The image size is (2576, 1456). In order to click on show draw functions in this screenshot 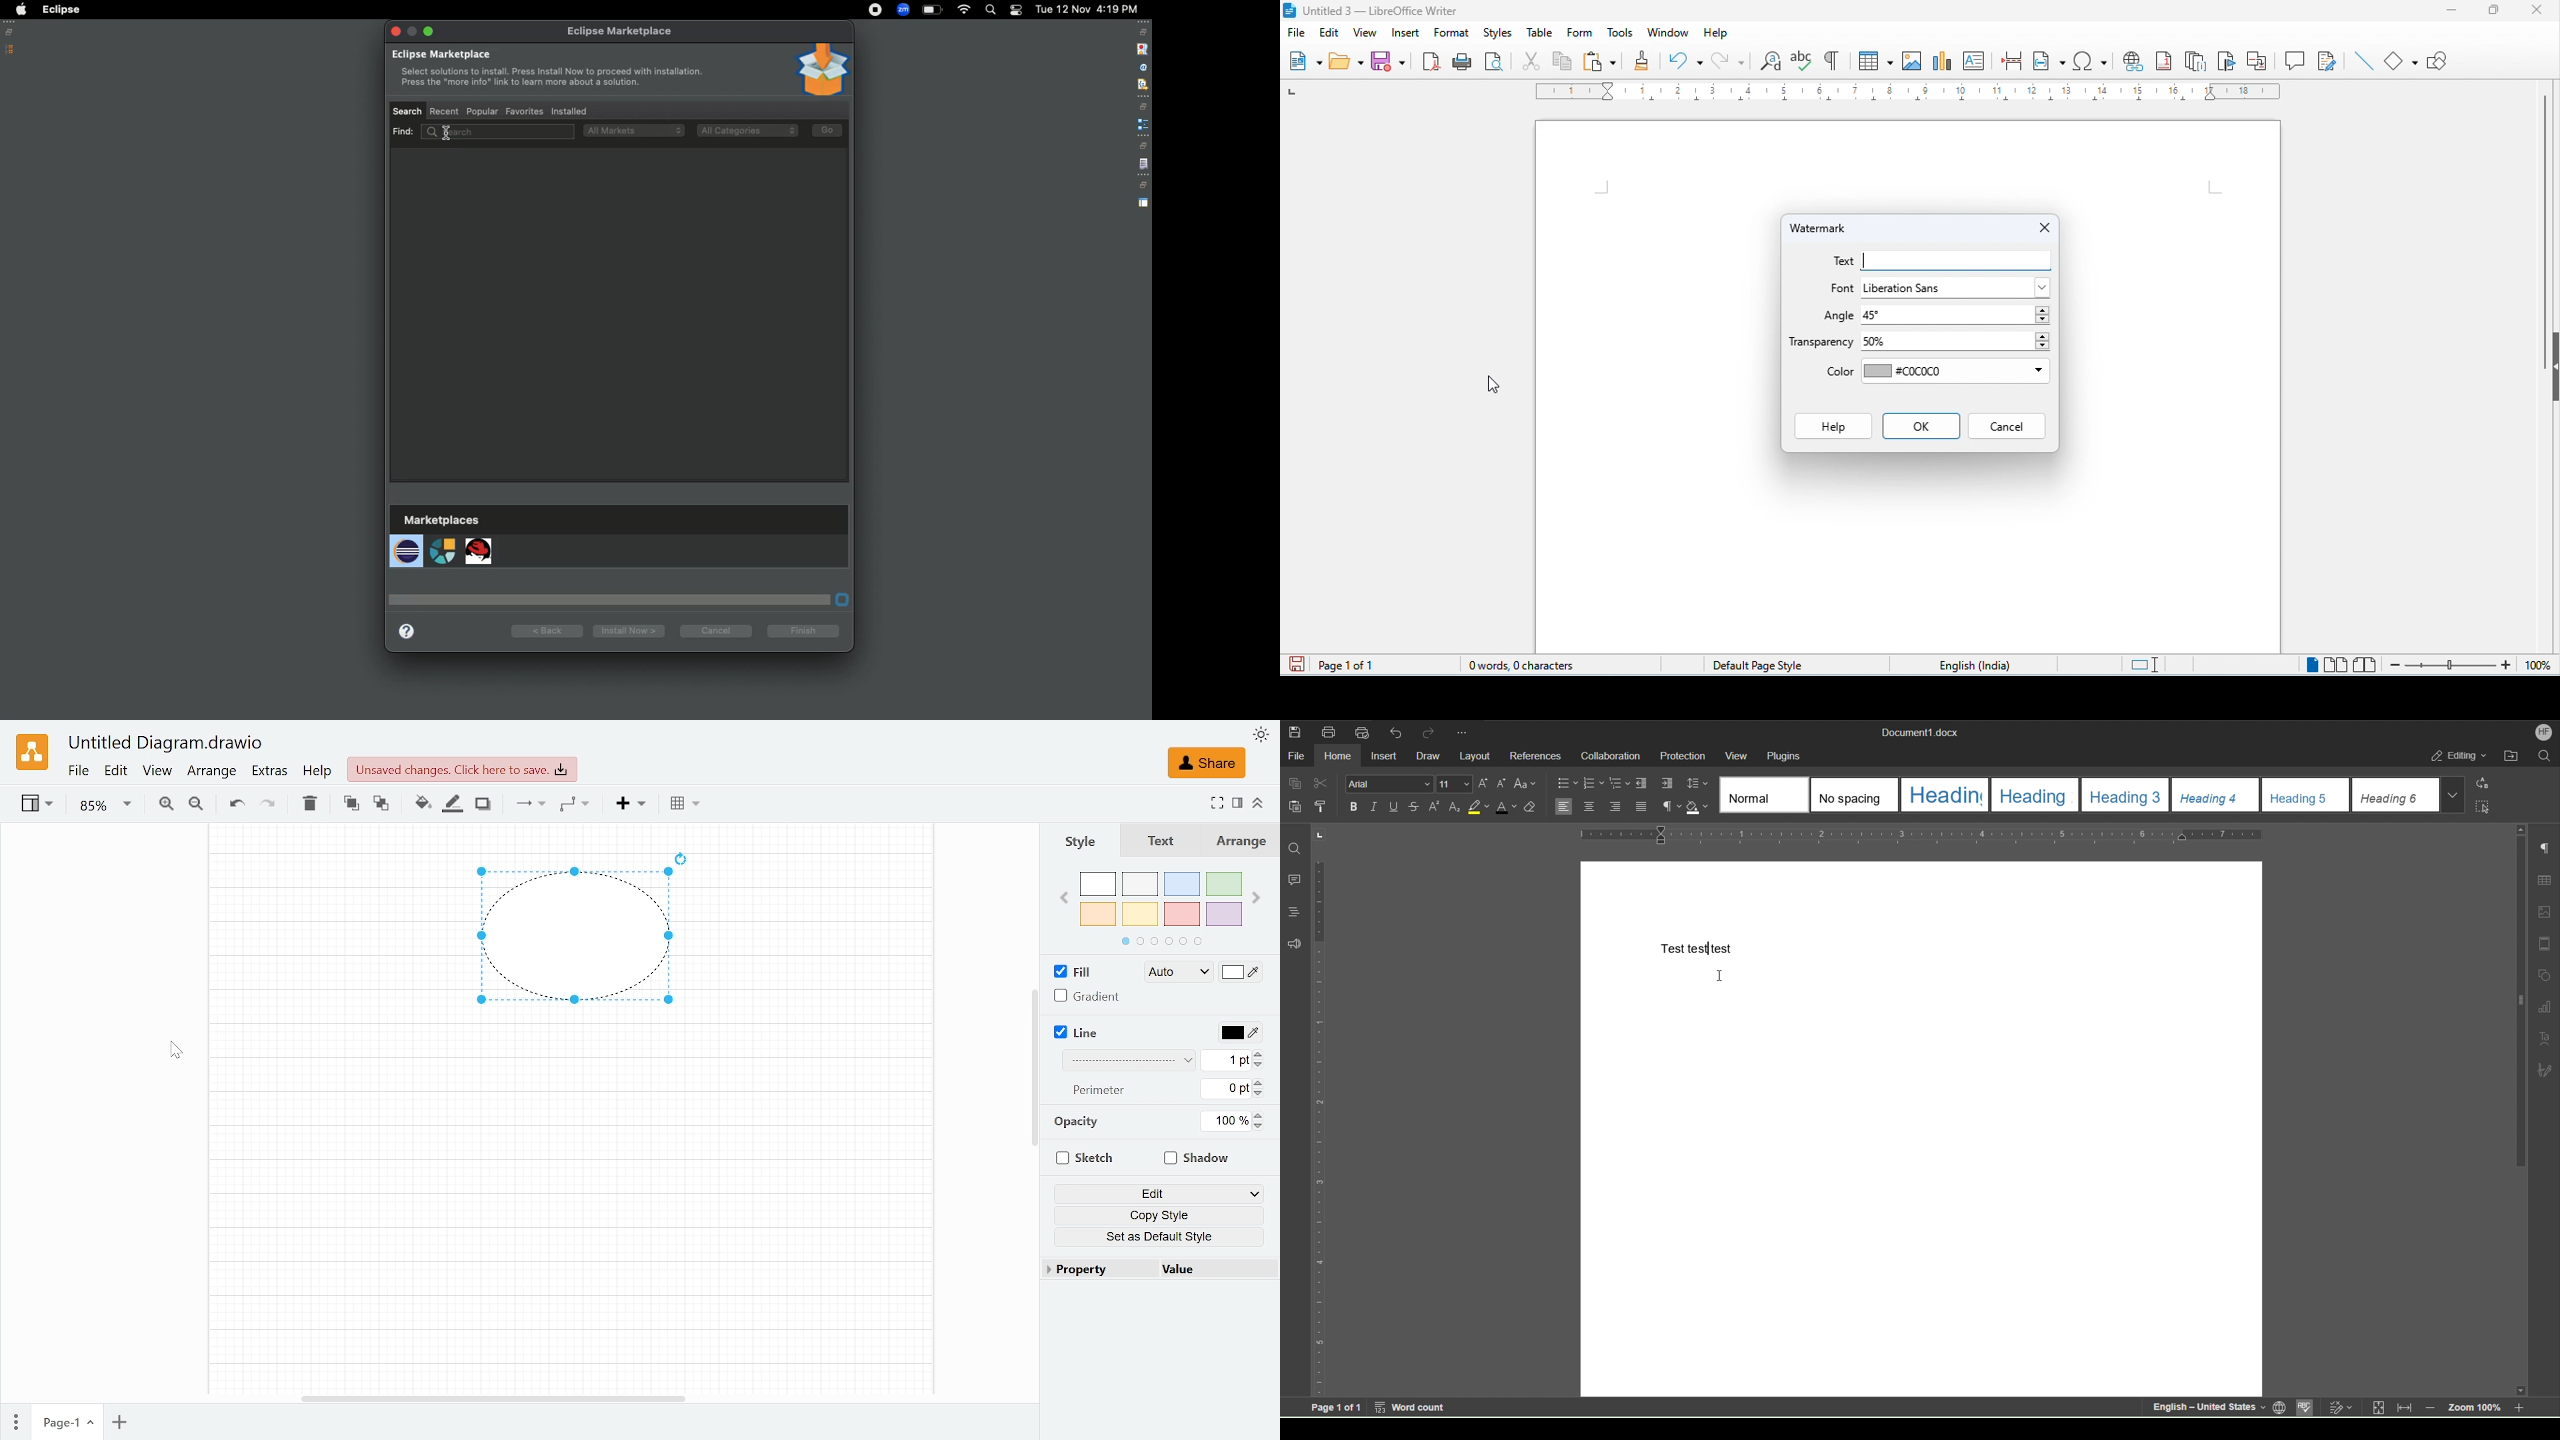, I will do `click(2438, 63)`.